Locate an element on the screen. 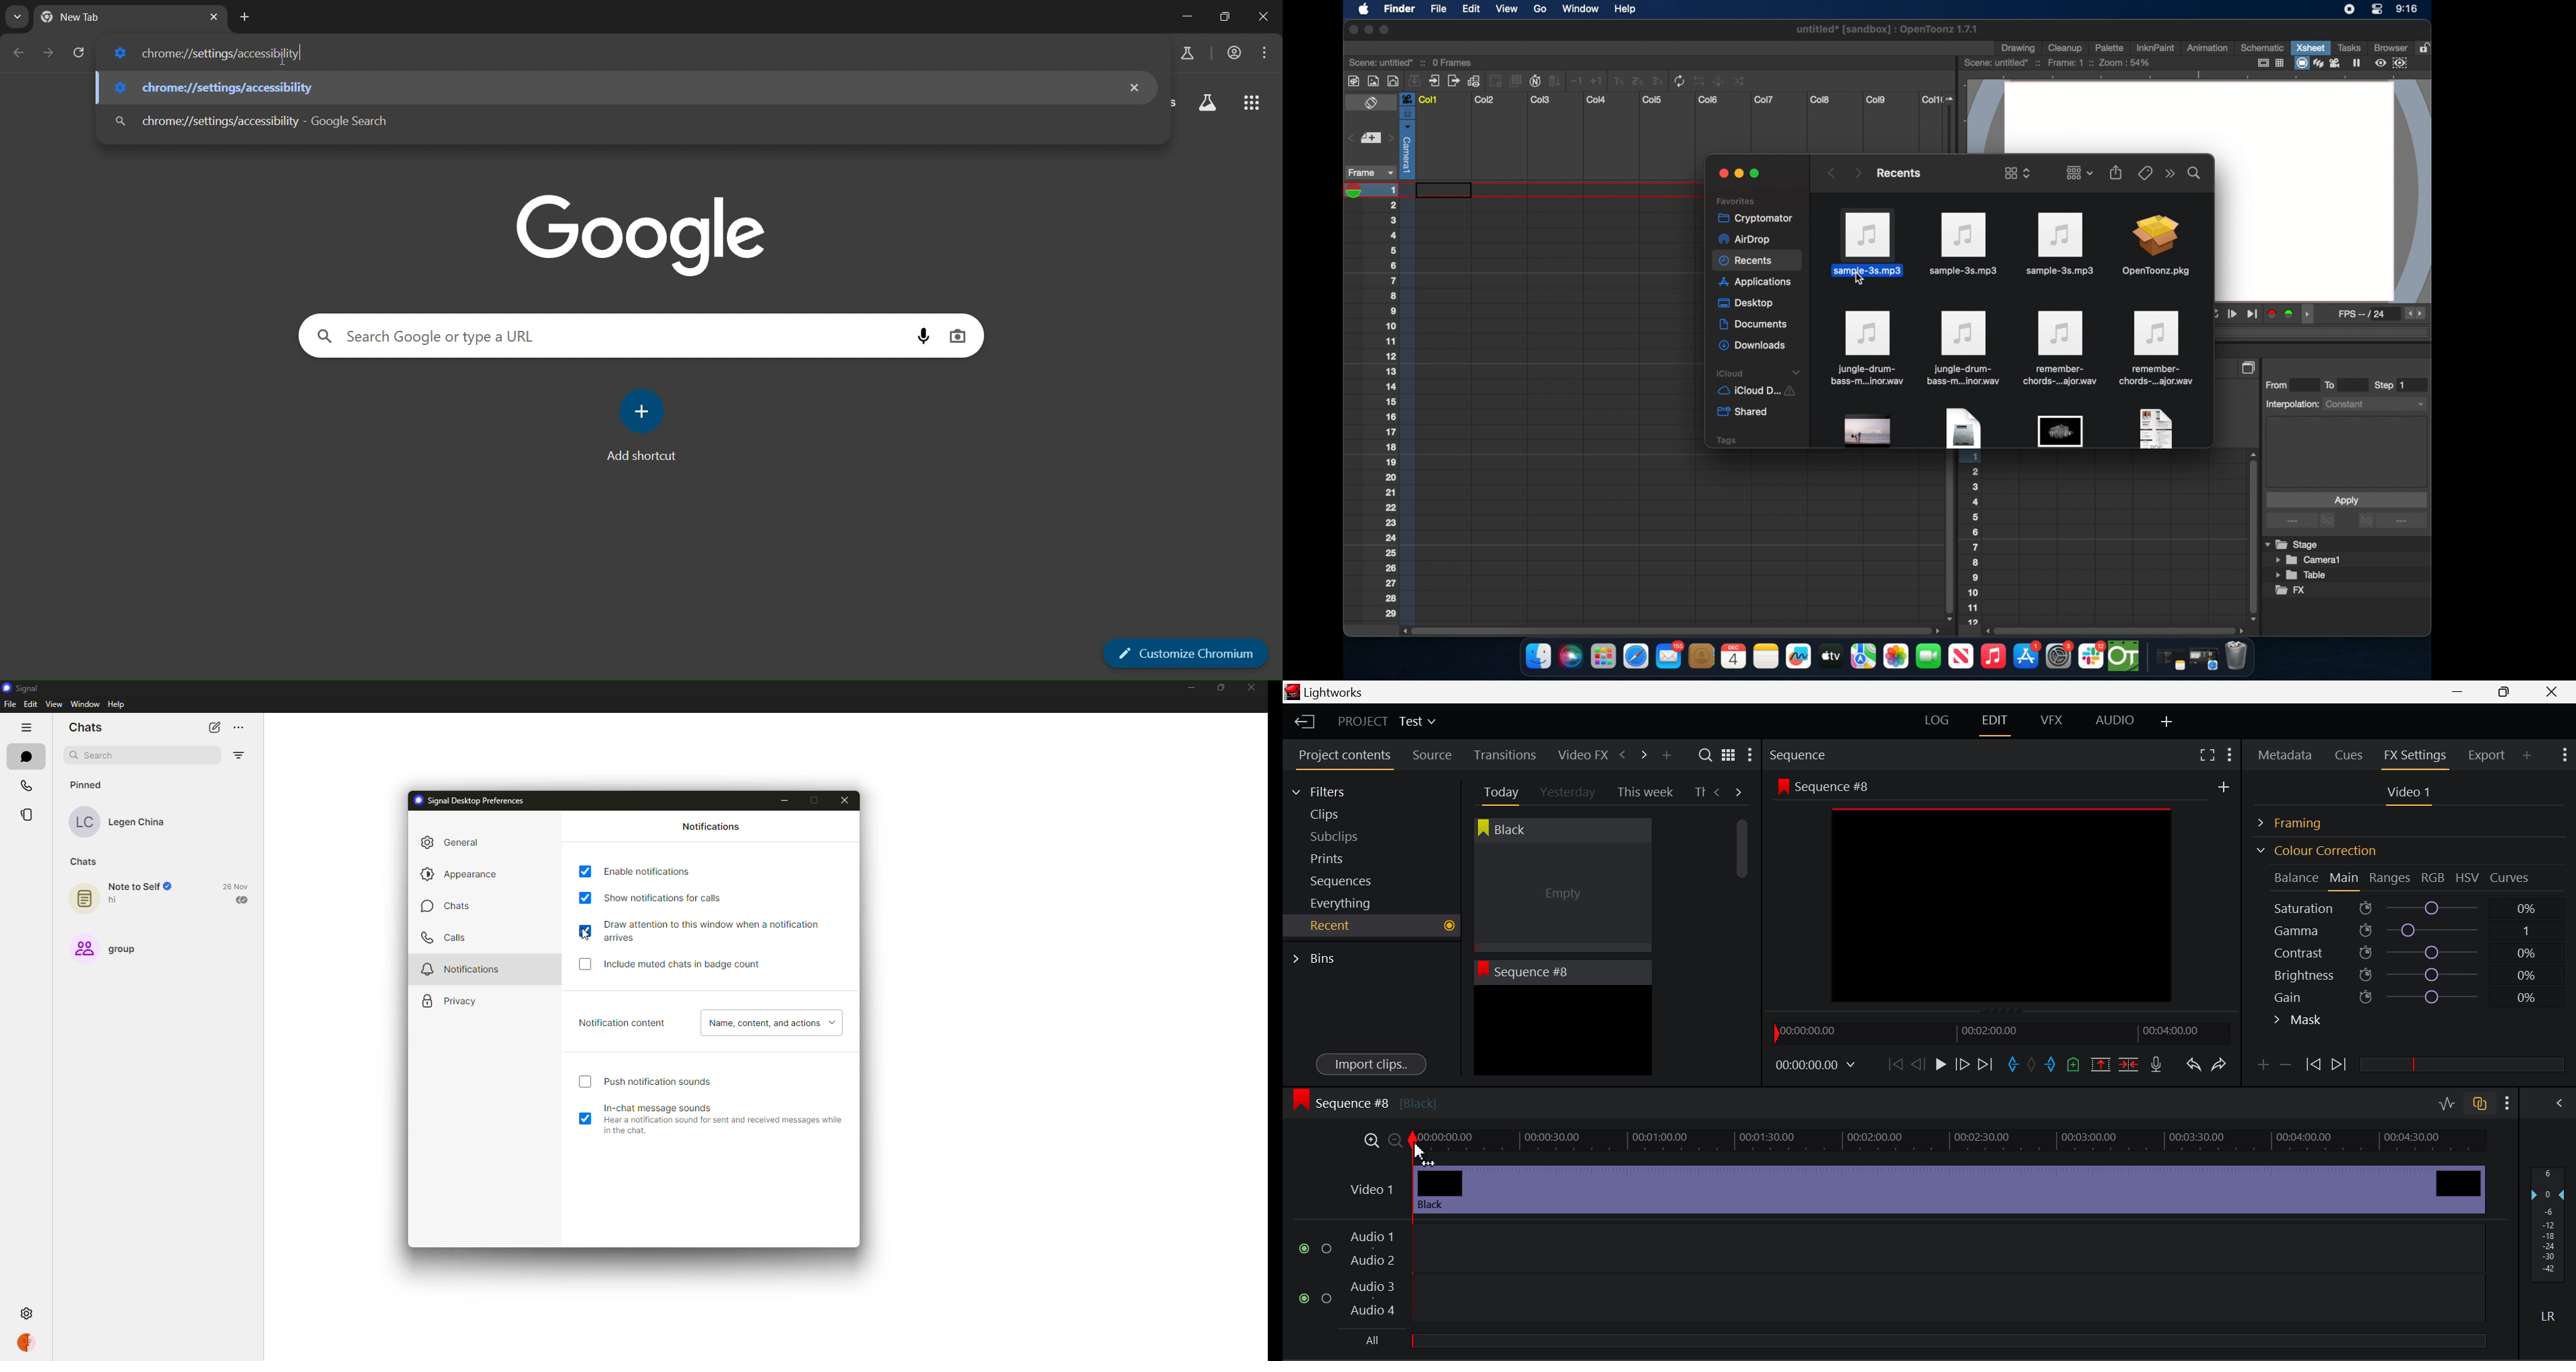 This screenshot has width=2576, height=1372. more is located at coordinates (246, 725).